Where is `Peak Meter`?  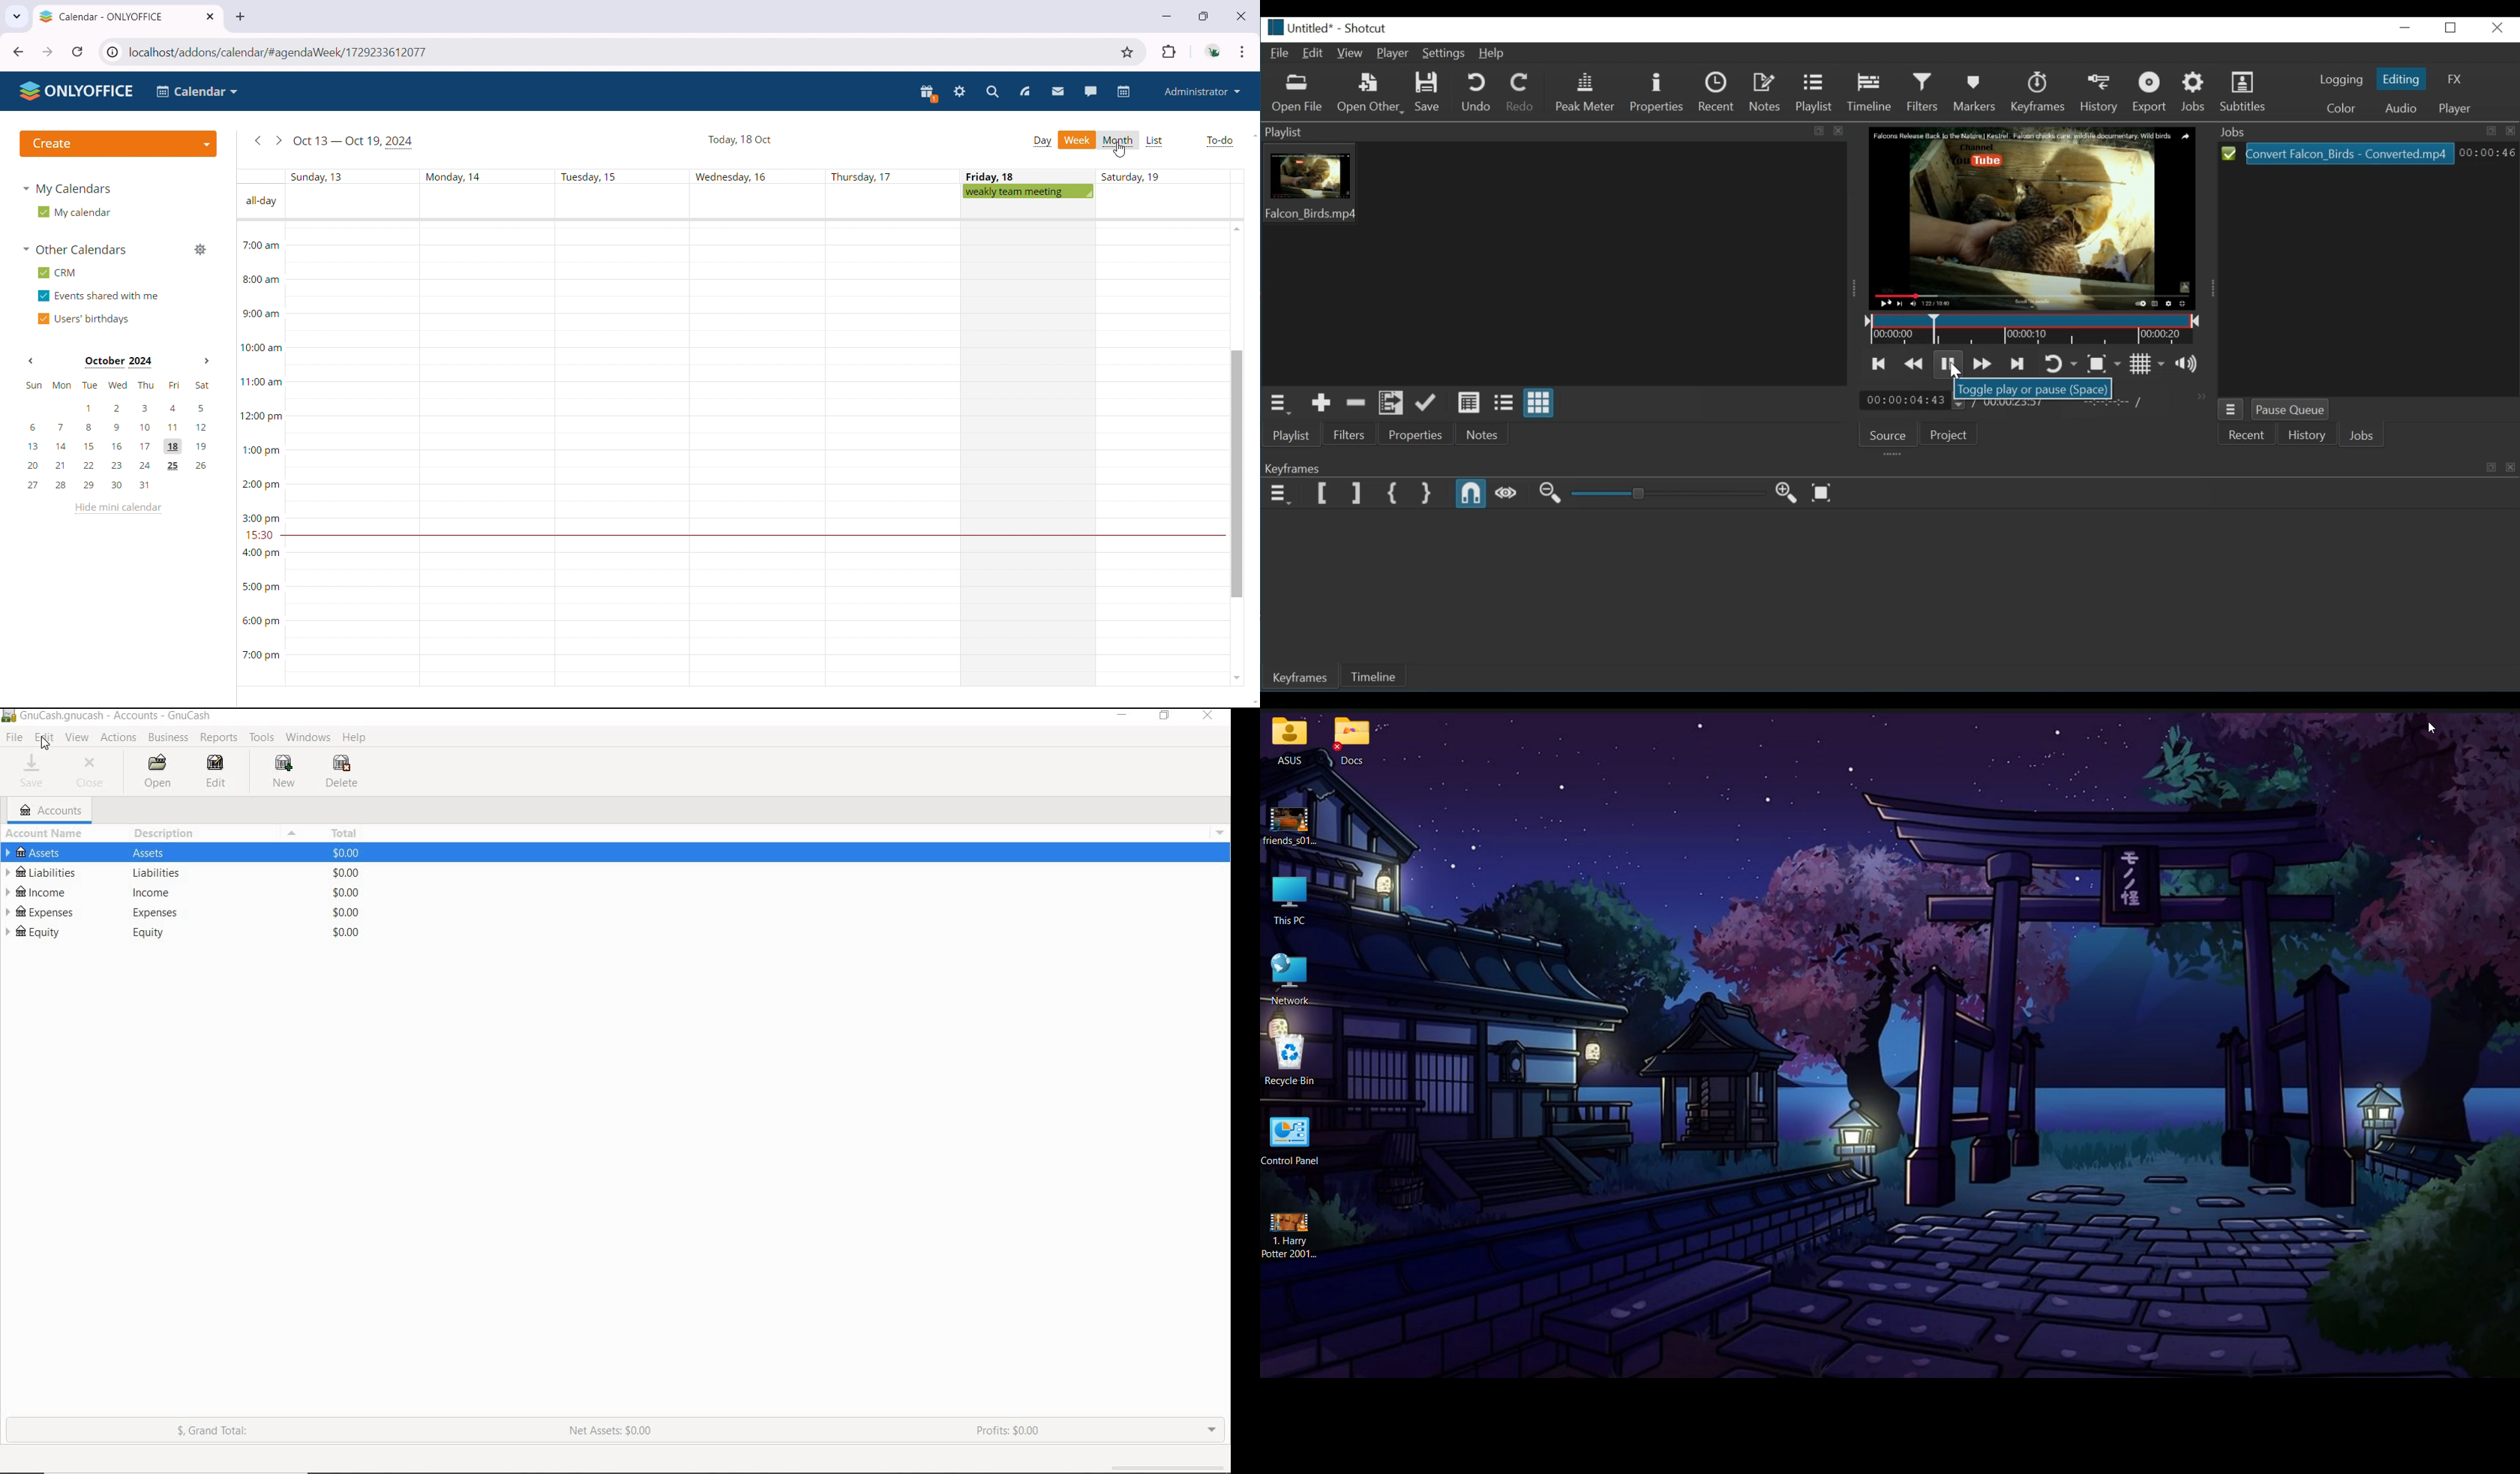 Peak Meter is located at coordinates (1587, 93).